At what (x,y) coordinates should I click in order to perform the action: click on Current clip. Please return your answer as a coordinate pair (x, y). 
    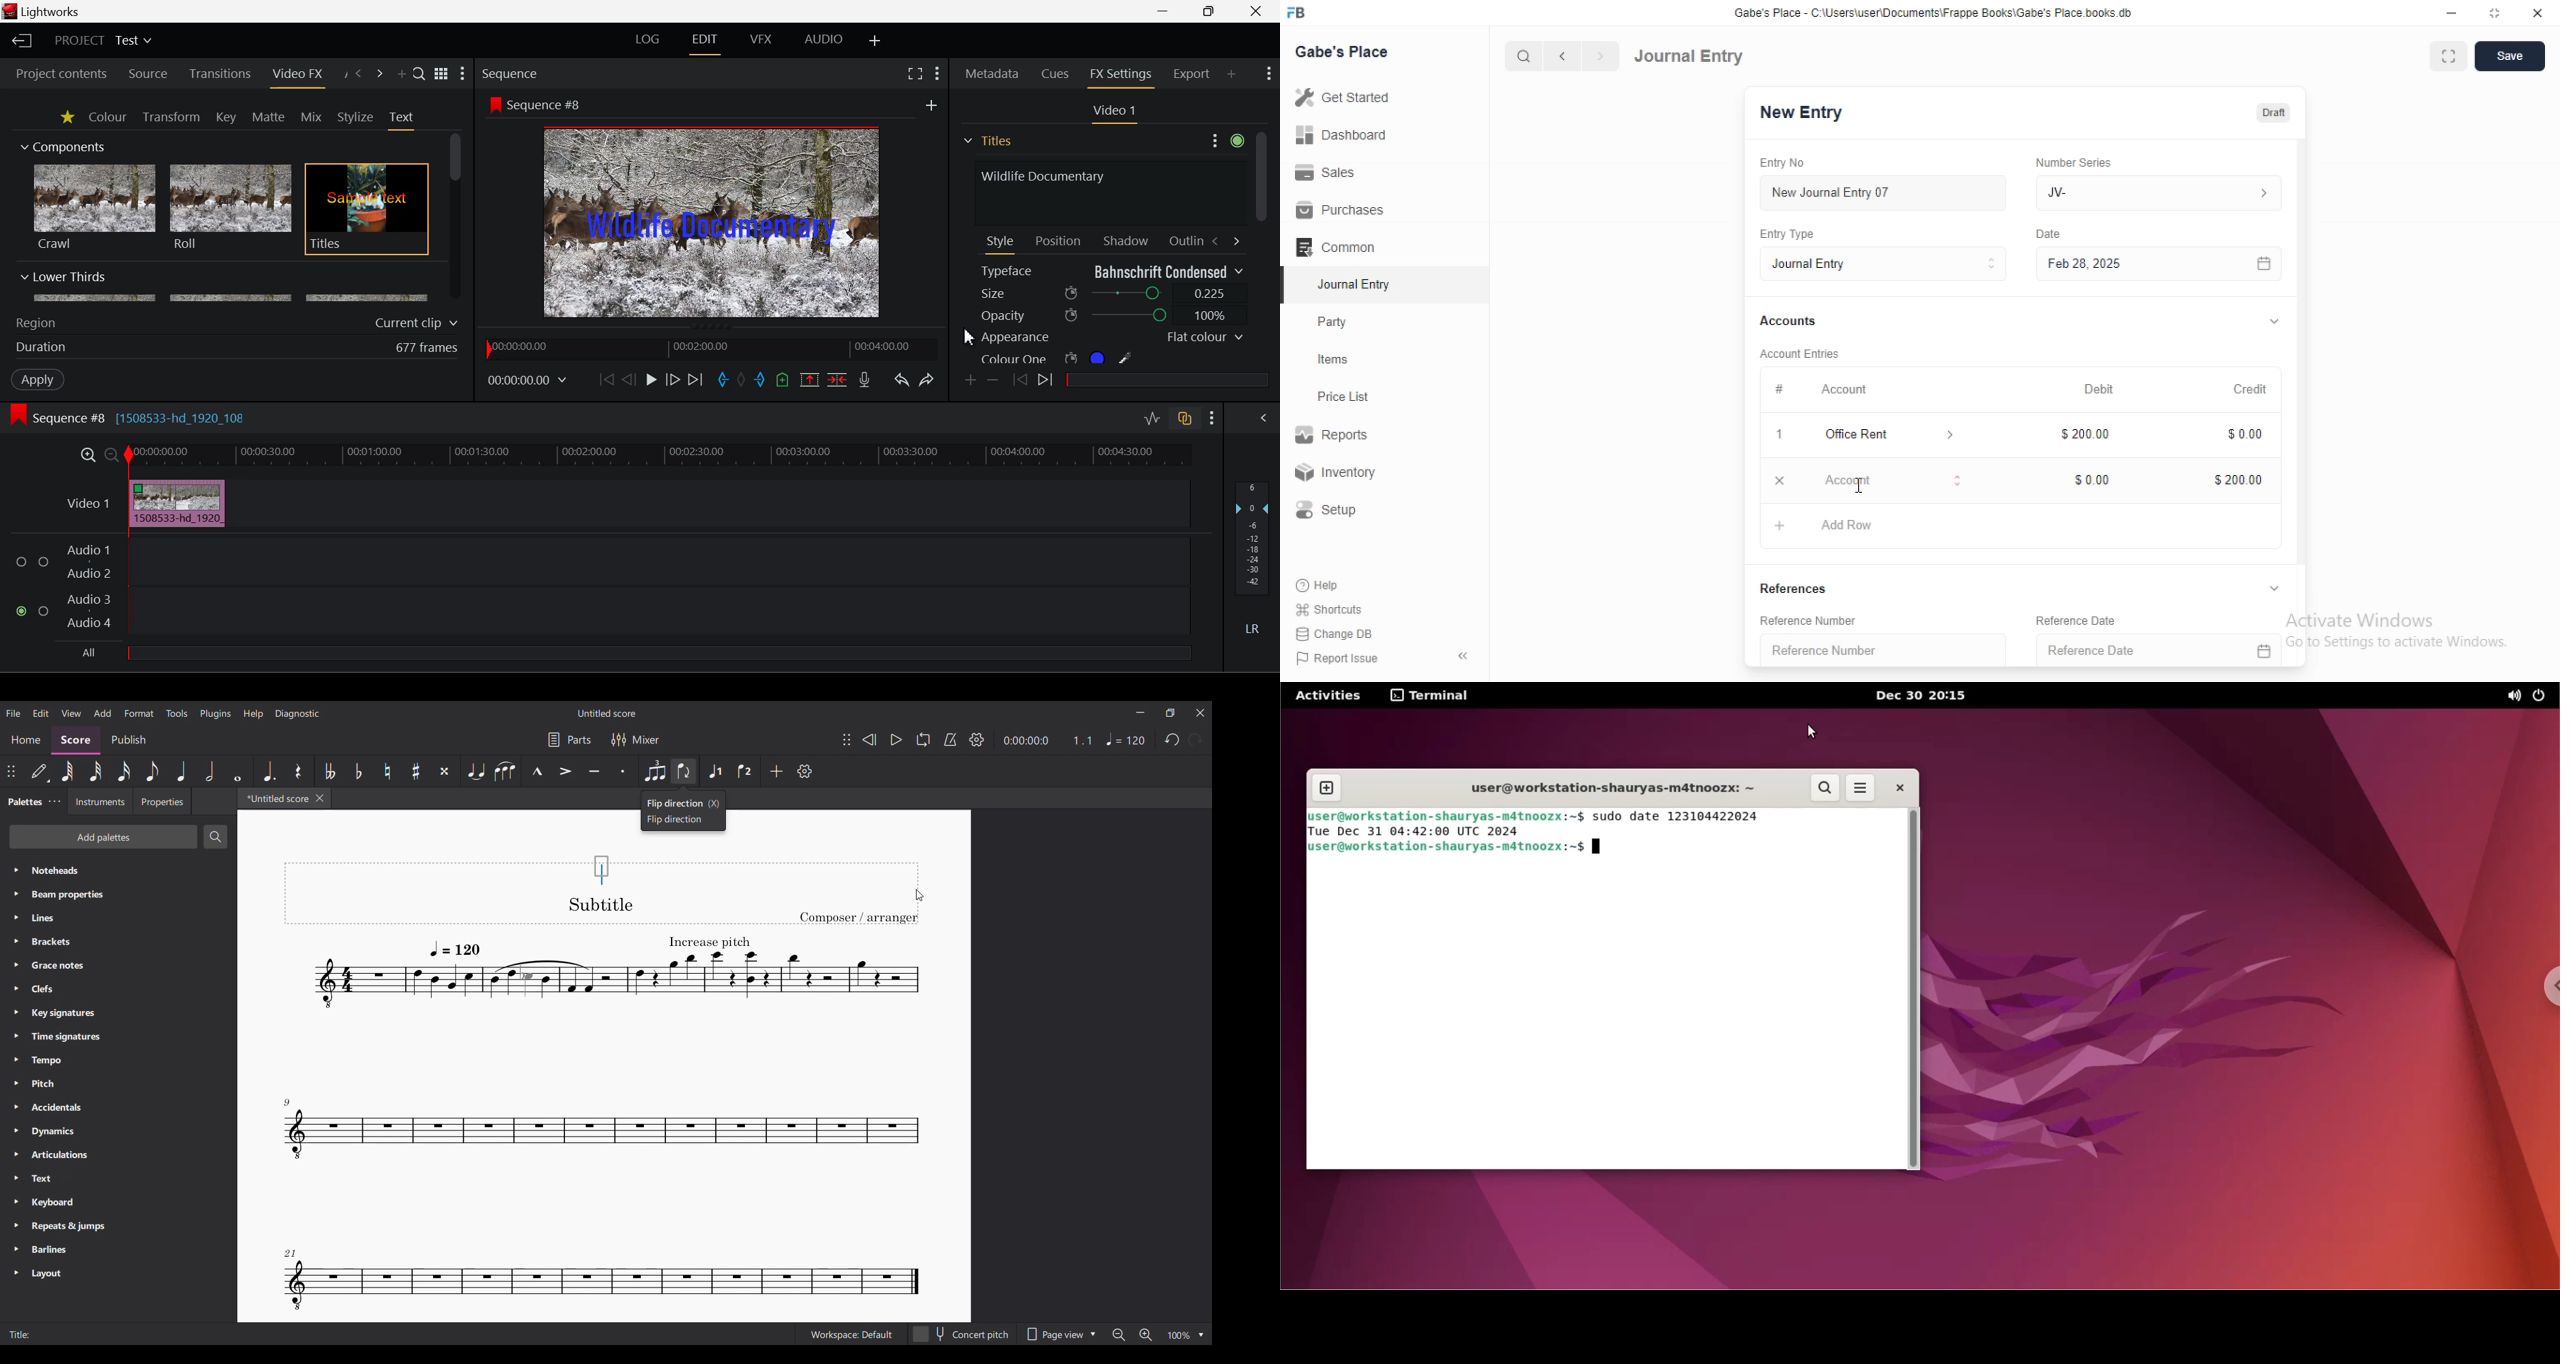
    Looking at the image, I should click on (419, 323).